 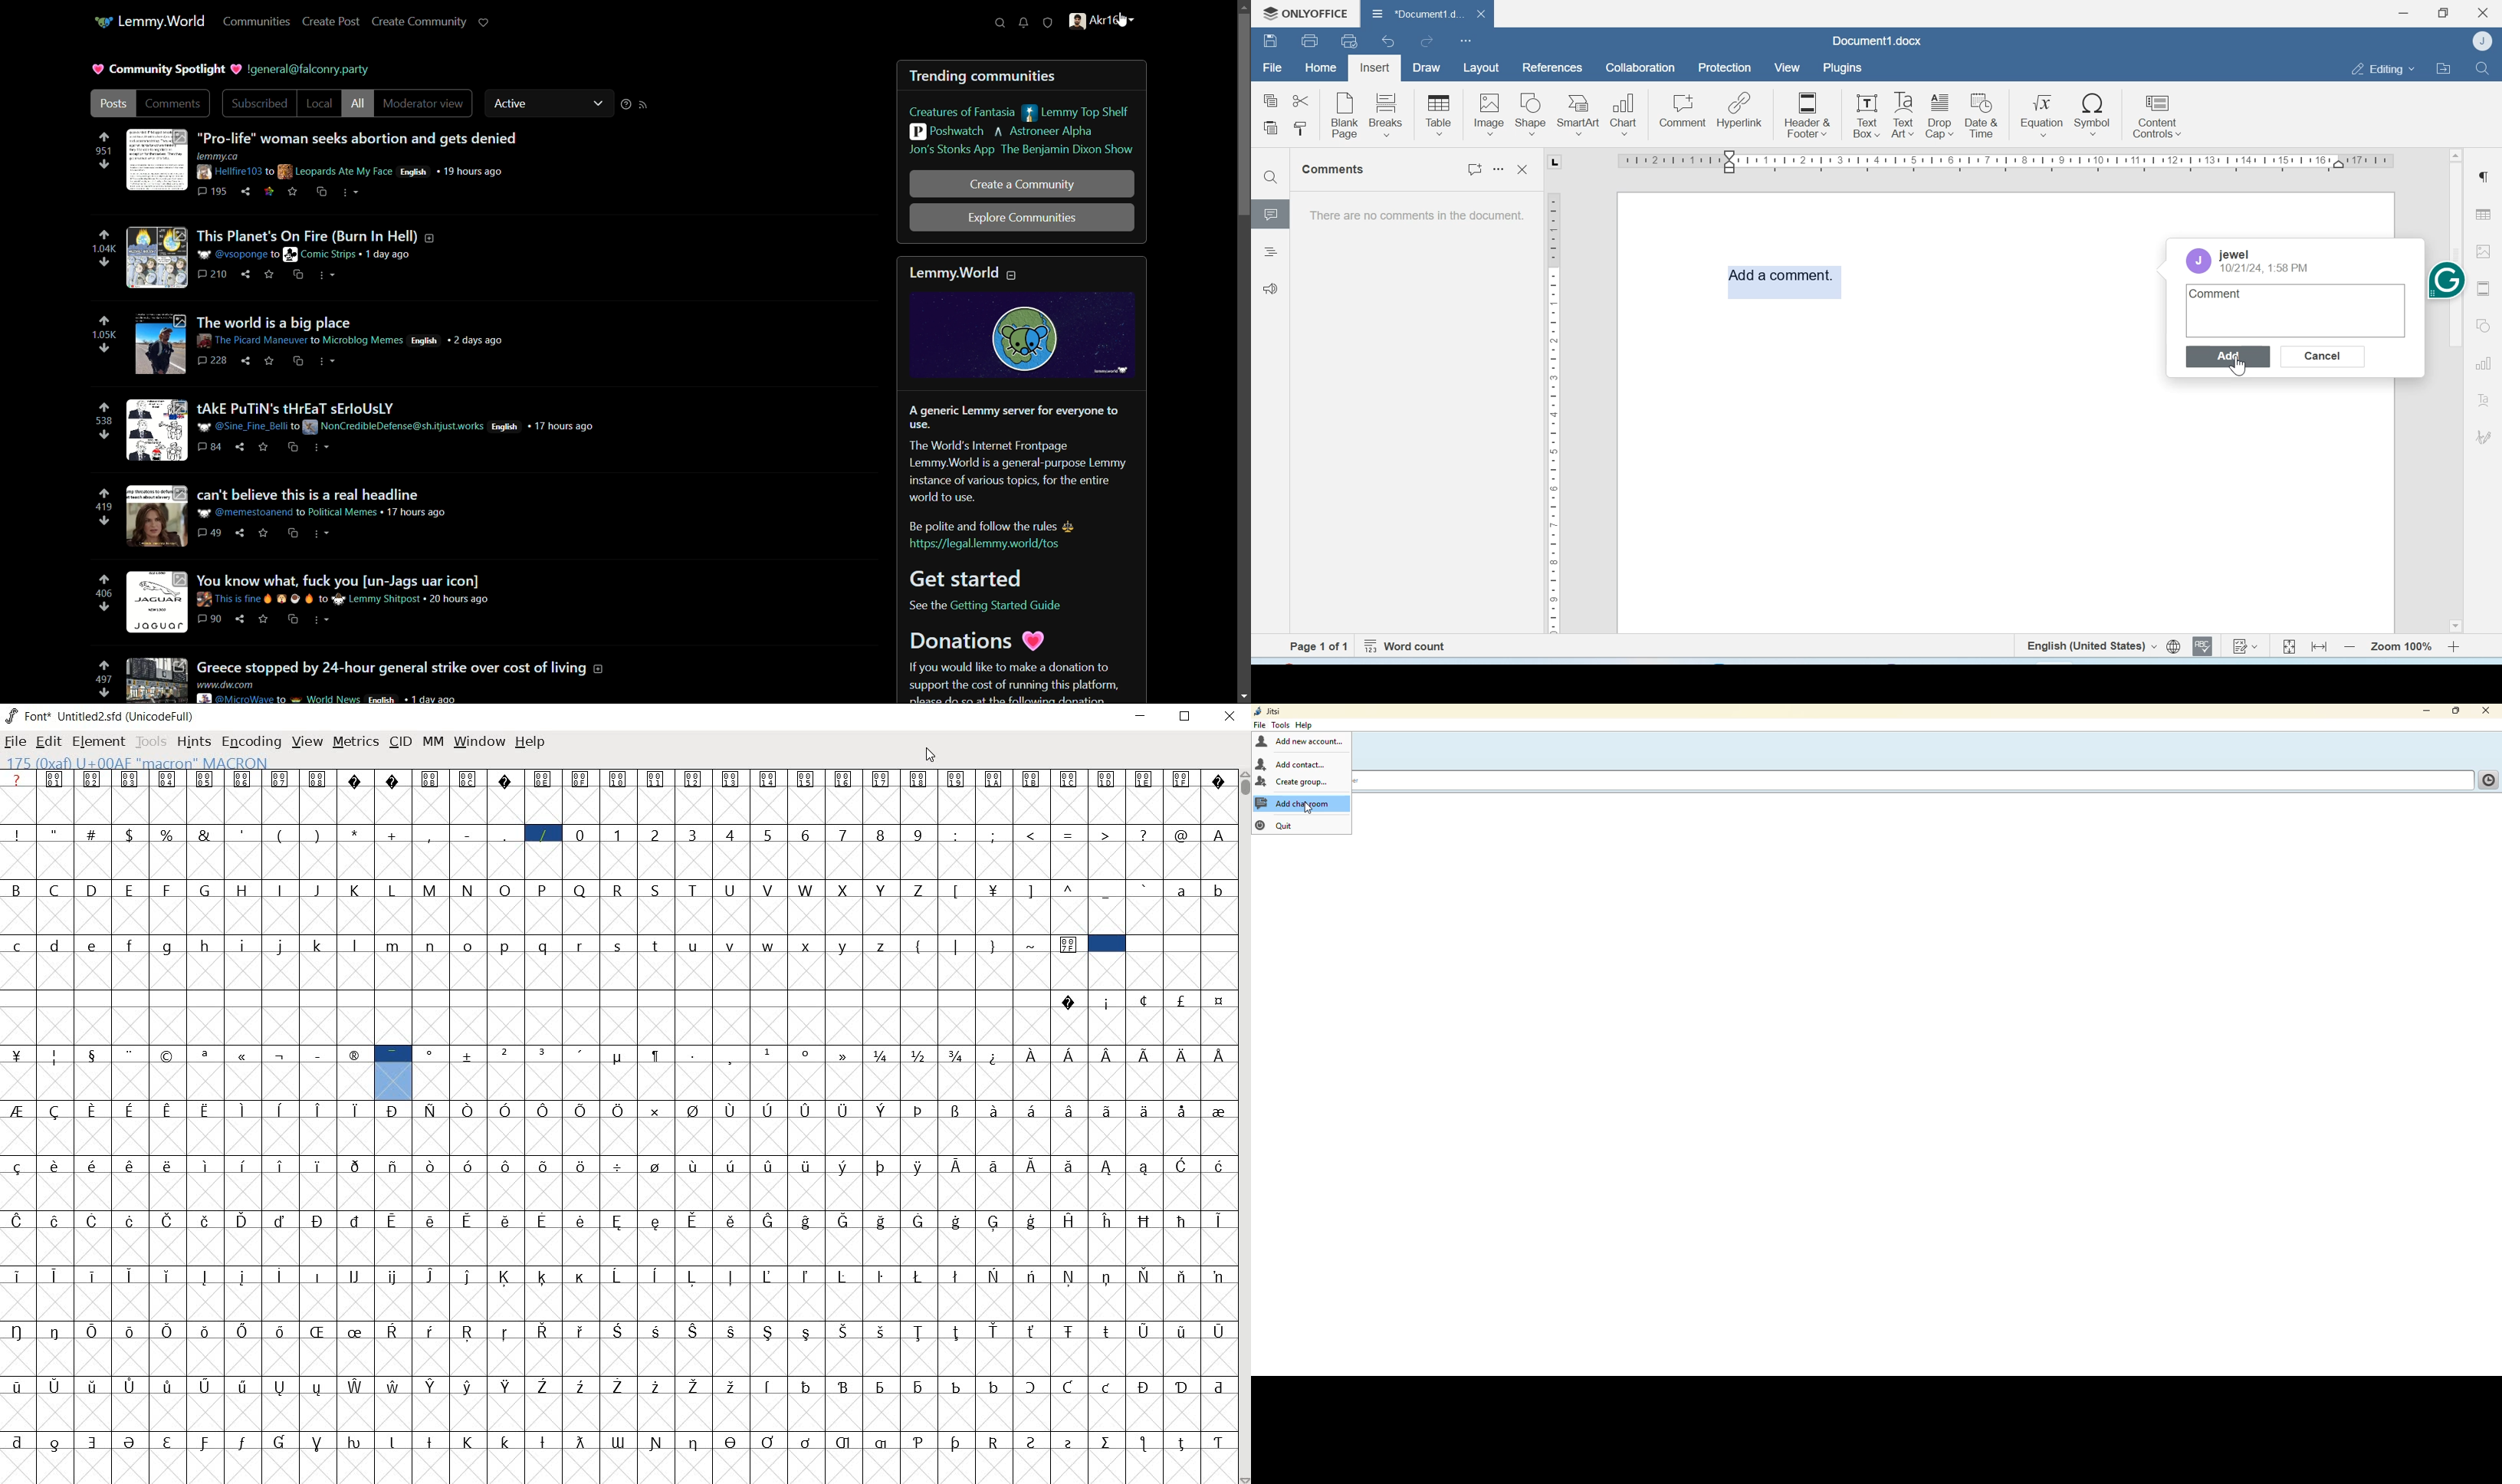 What do you see at coordinates (2486, 251) in the screenshot?
I see `Image` at bounding box center [2486, 251].